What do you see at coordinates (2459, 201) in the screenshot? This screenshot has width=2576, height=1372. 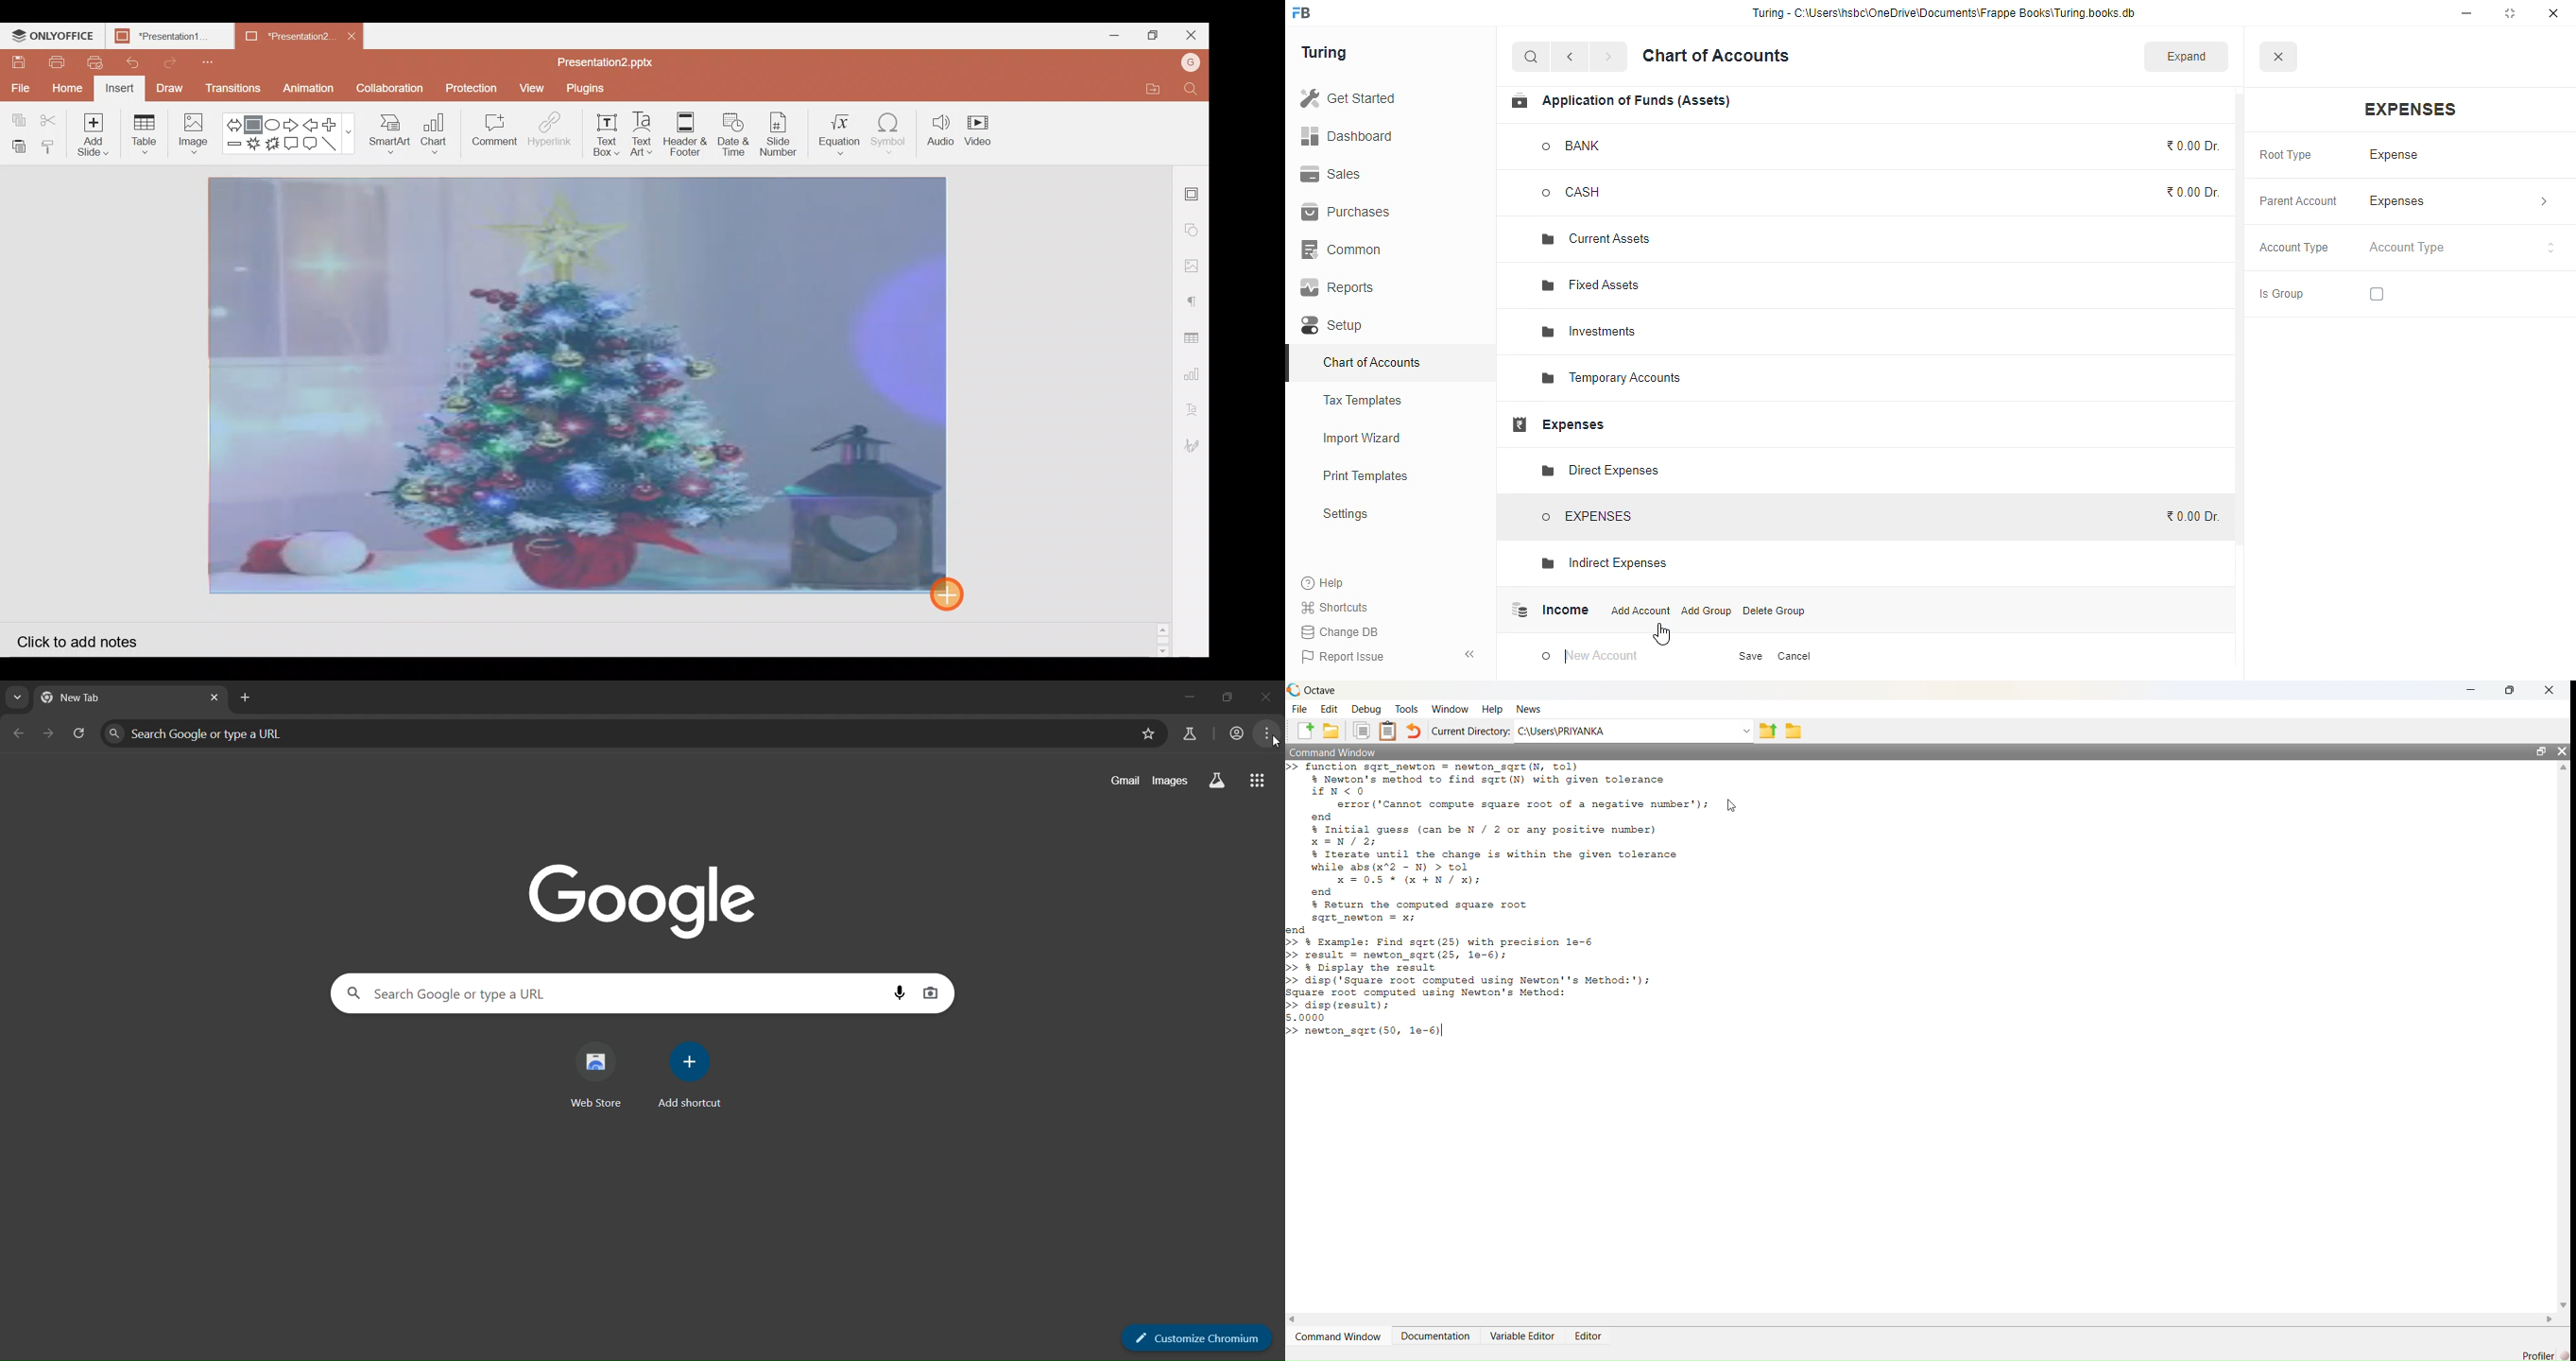 I see `expenses` at bounding box center [2459, 201].